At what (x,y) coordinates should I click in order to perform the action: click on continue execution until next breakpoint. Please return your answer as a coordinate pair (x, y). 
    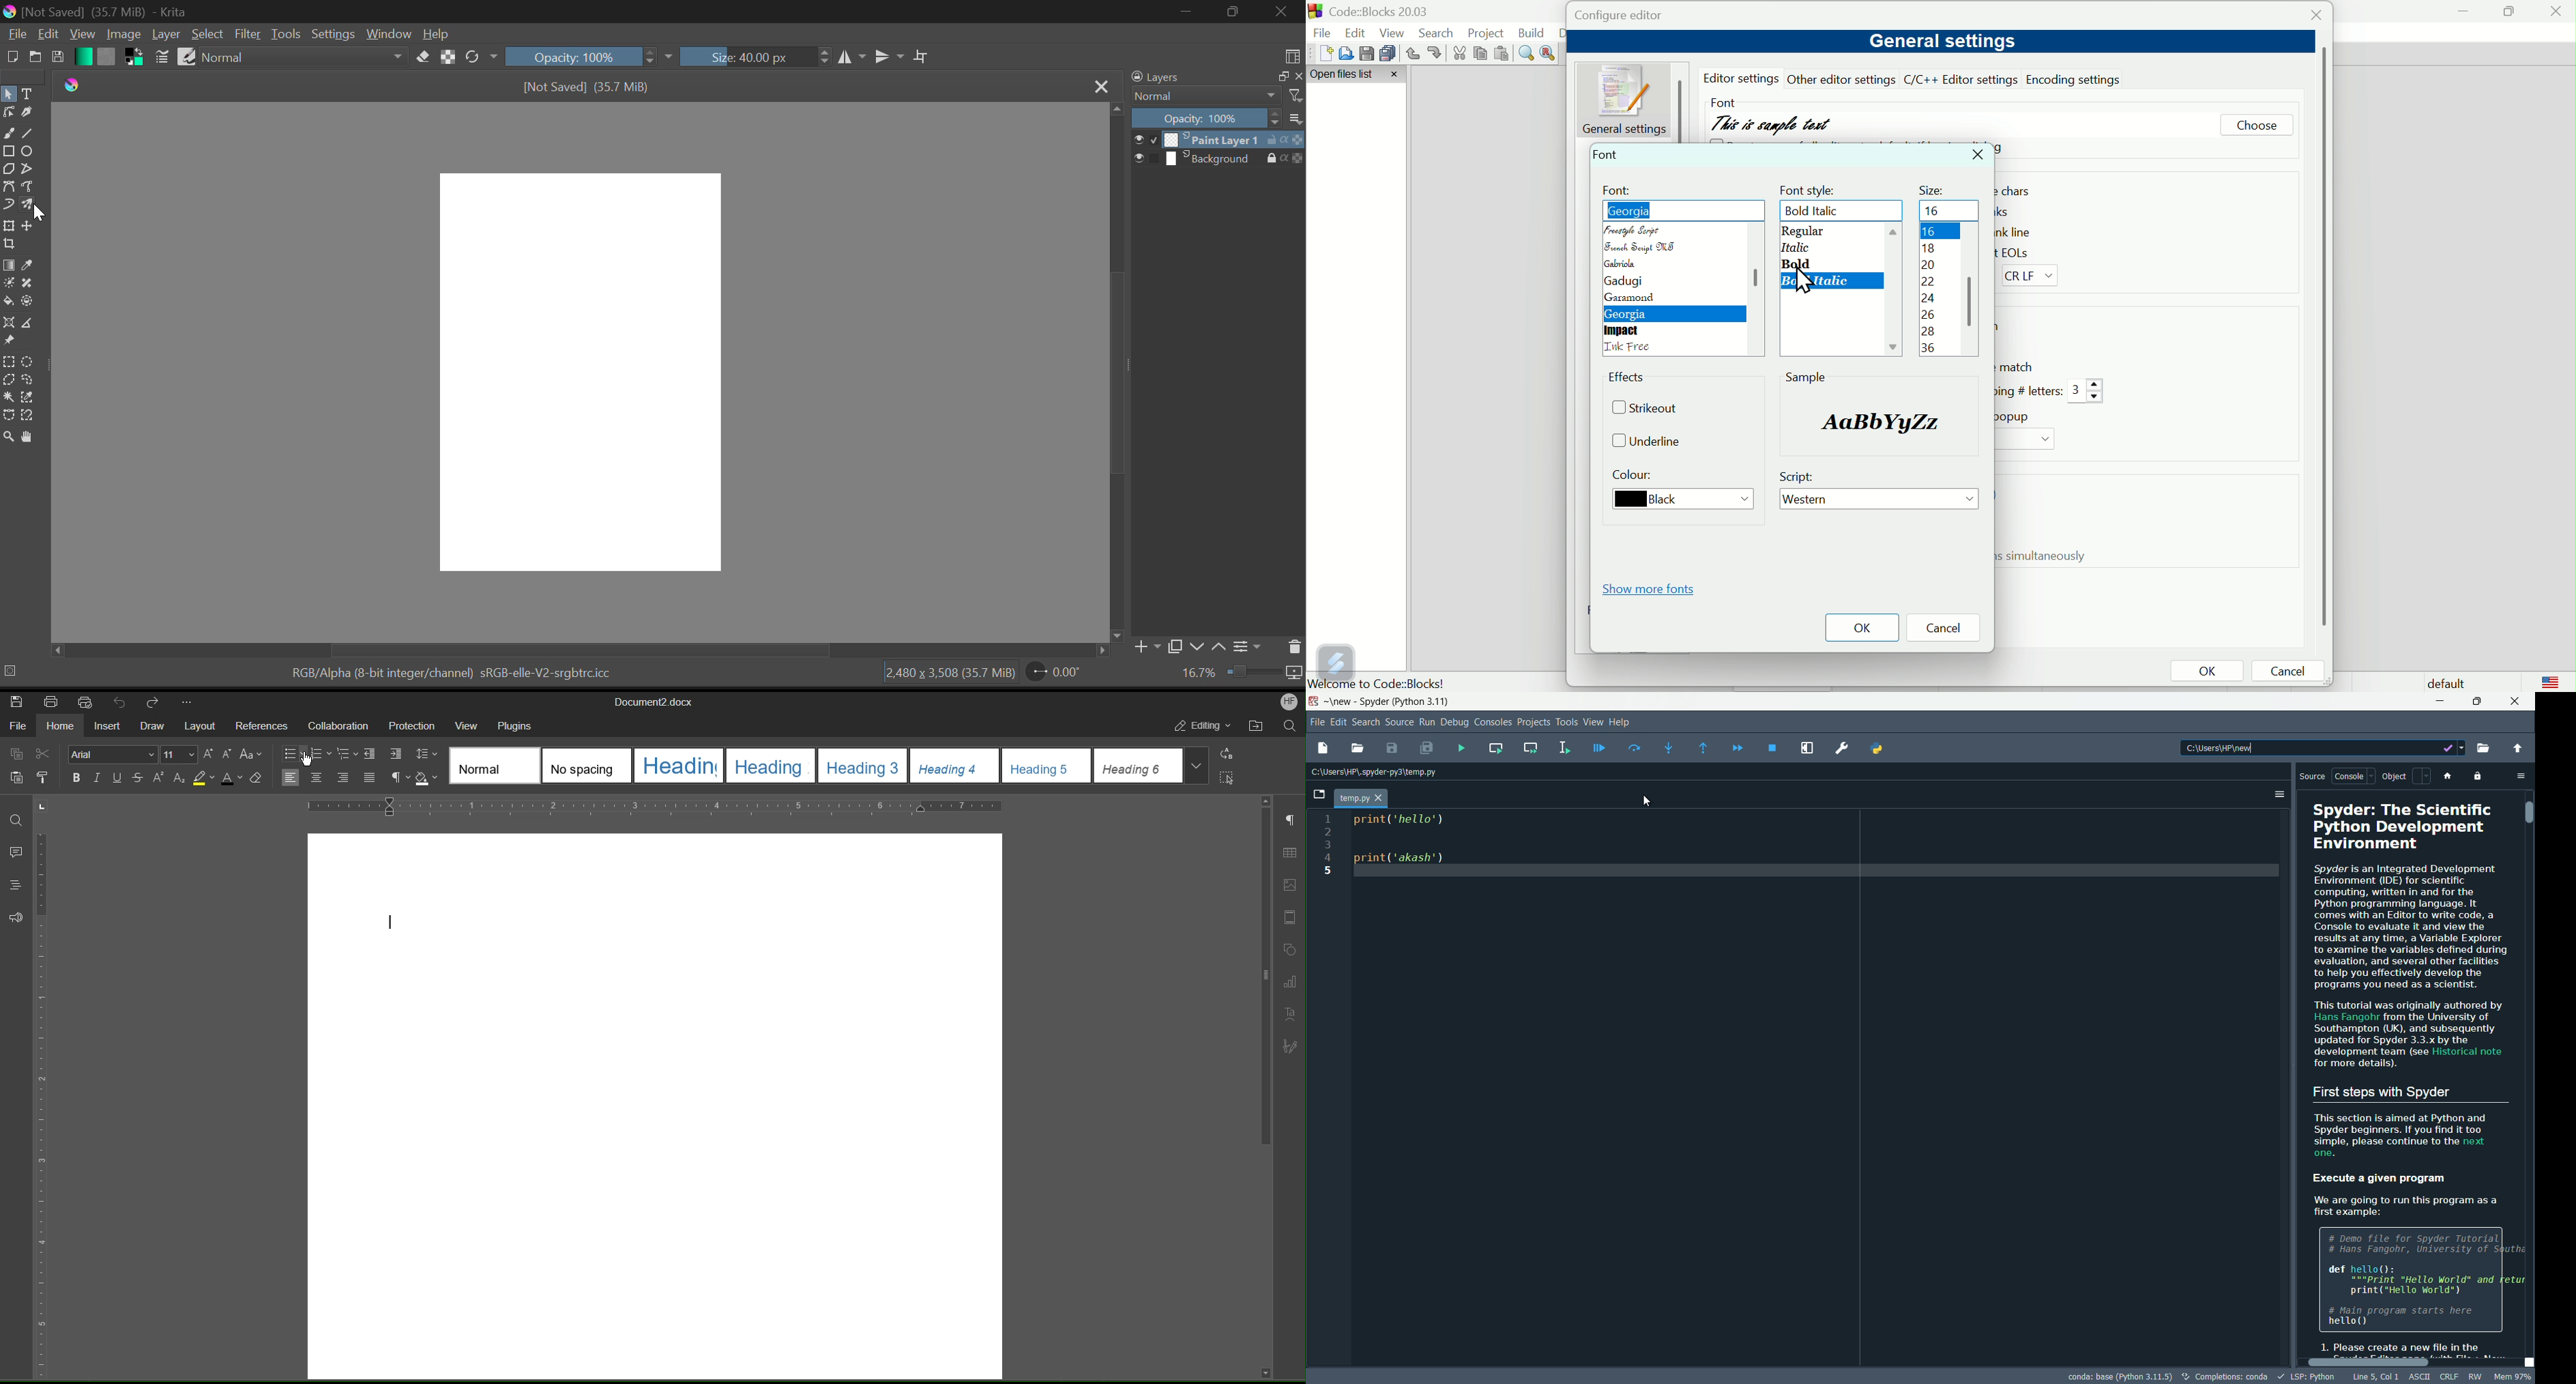
    Looking at the image, I should click on (1735, 748).